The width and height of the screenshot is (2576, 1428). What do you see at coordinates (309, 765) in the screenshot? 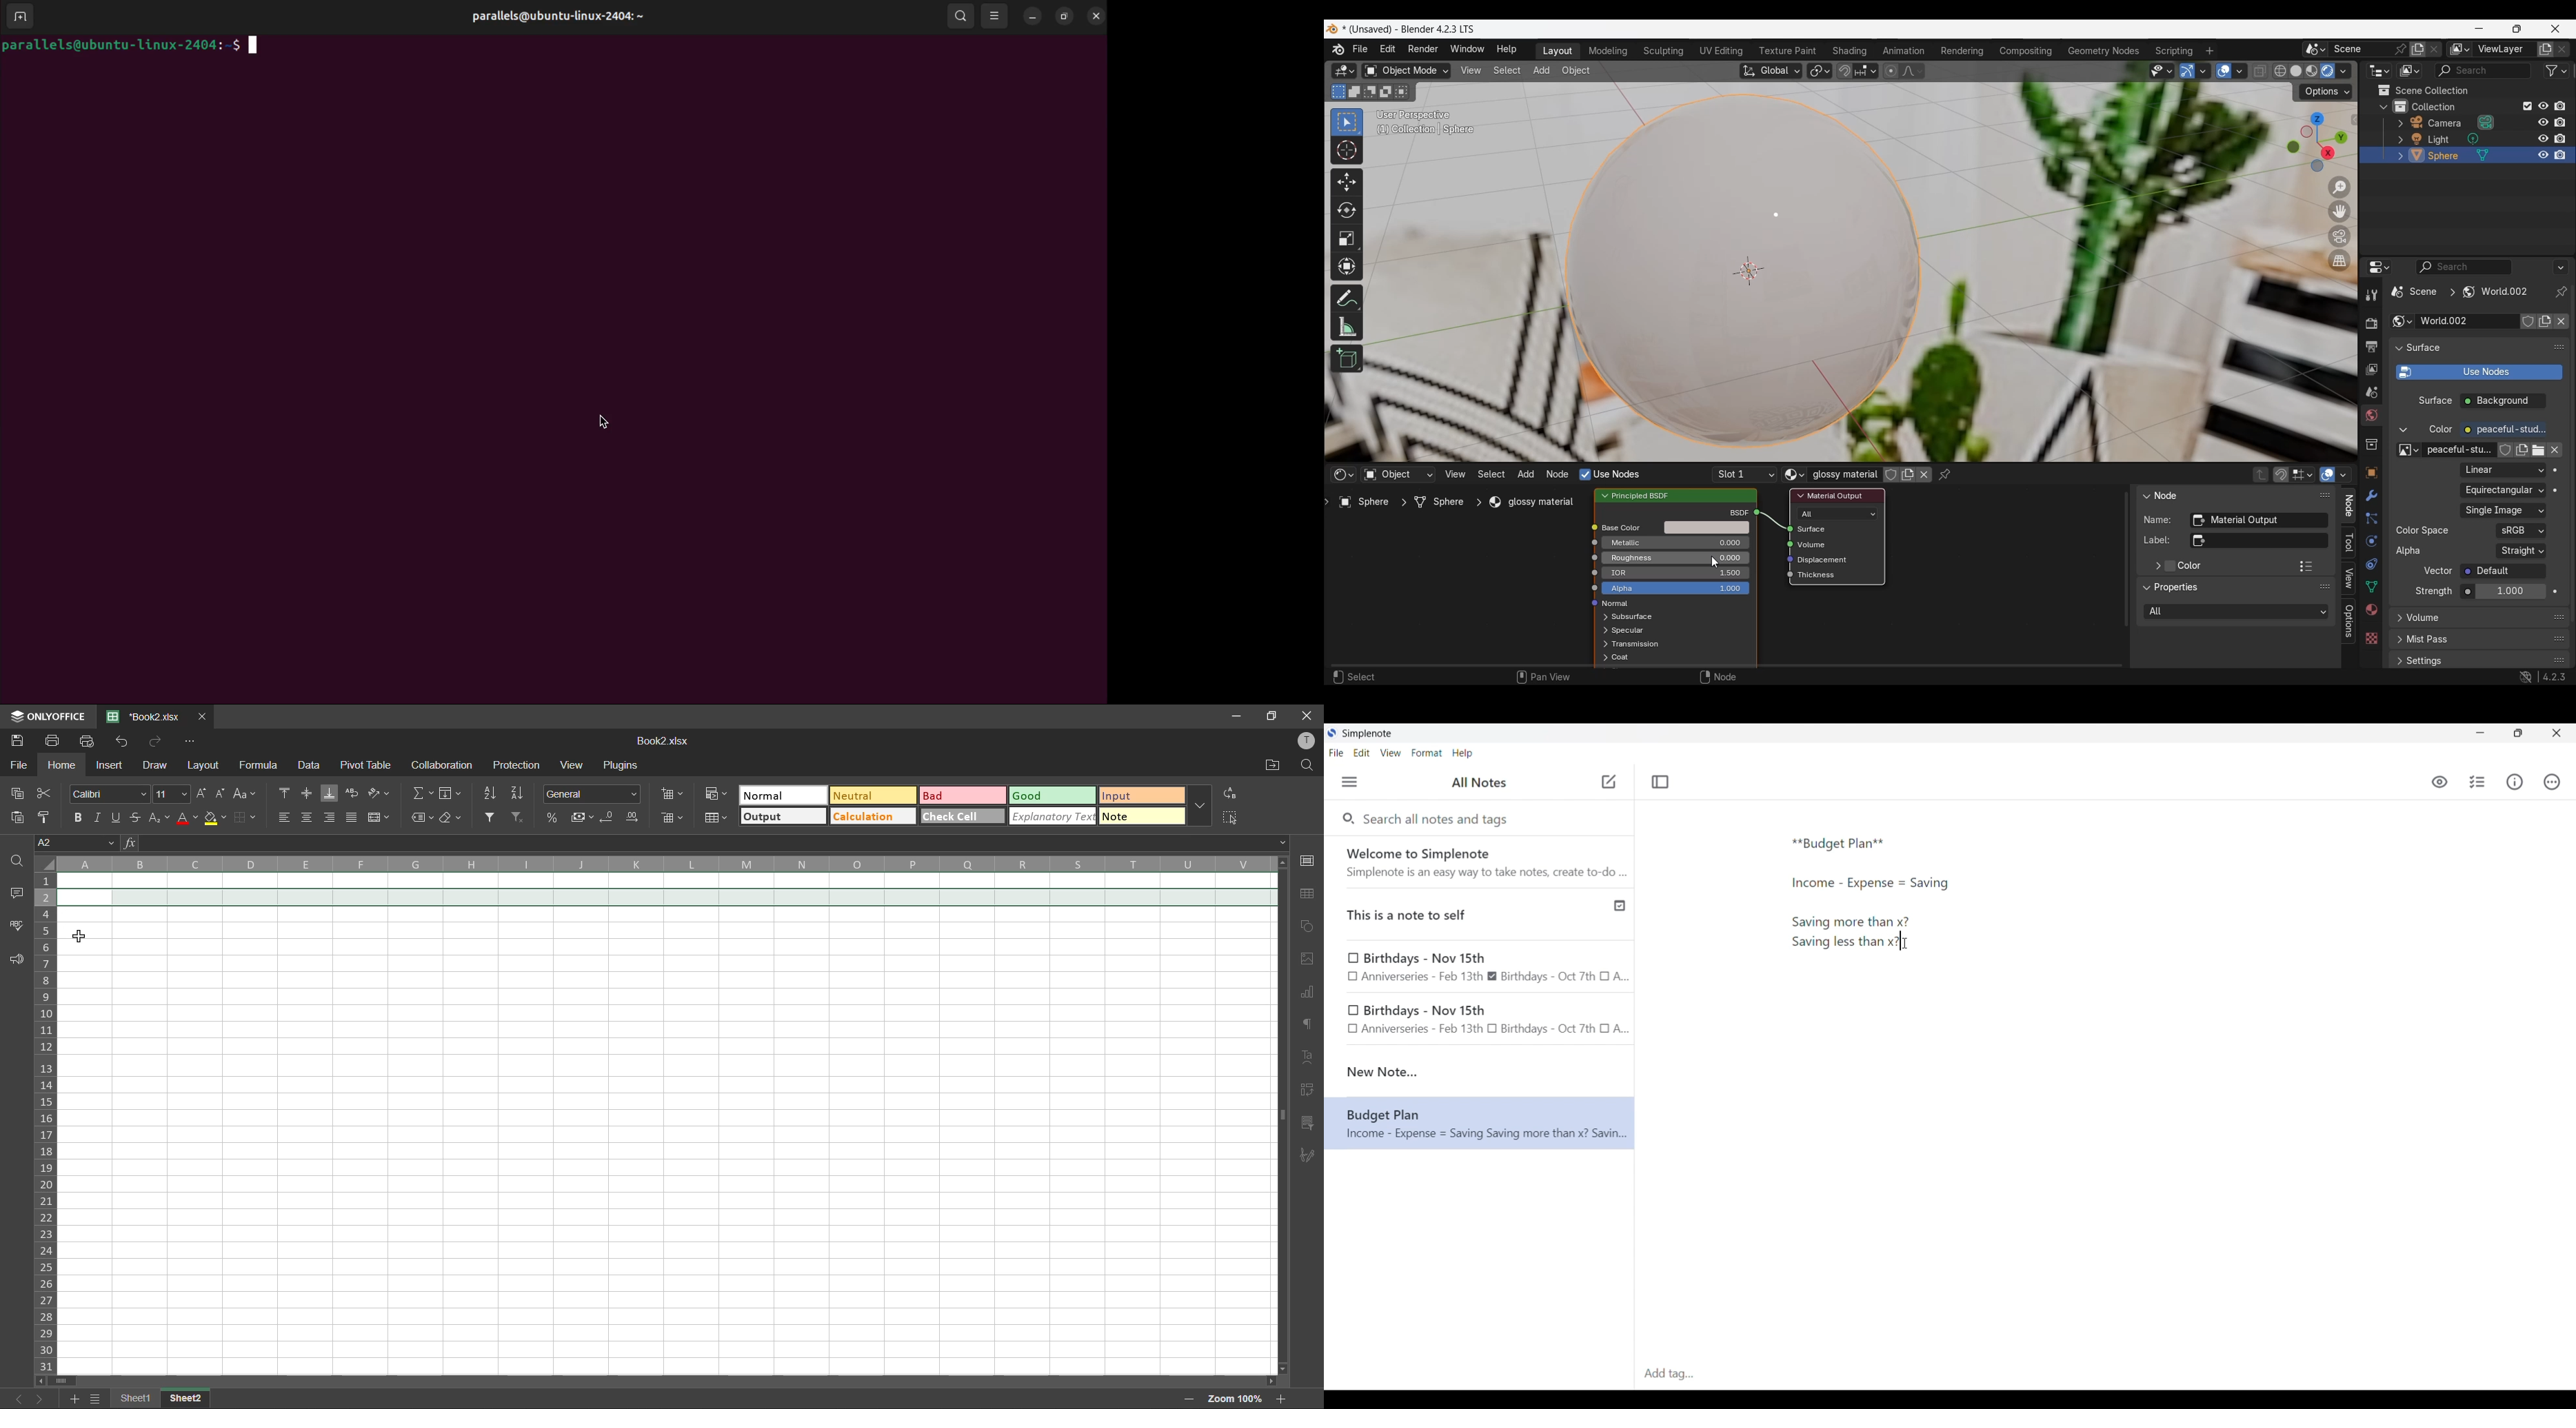
I see `data` at bounding box center [309, 765].